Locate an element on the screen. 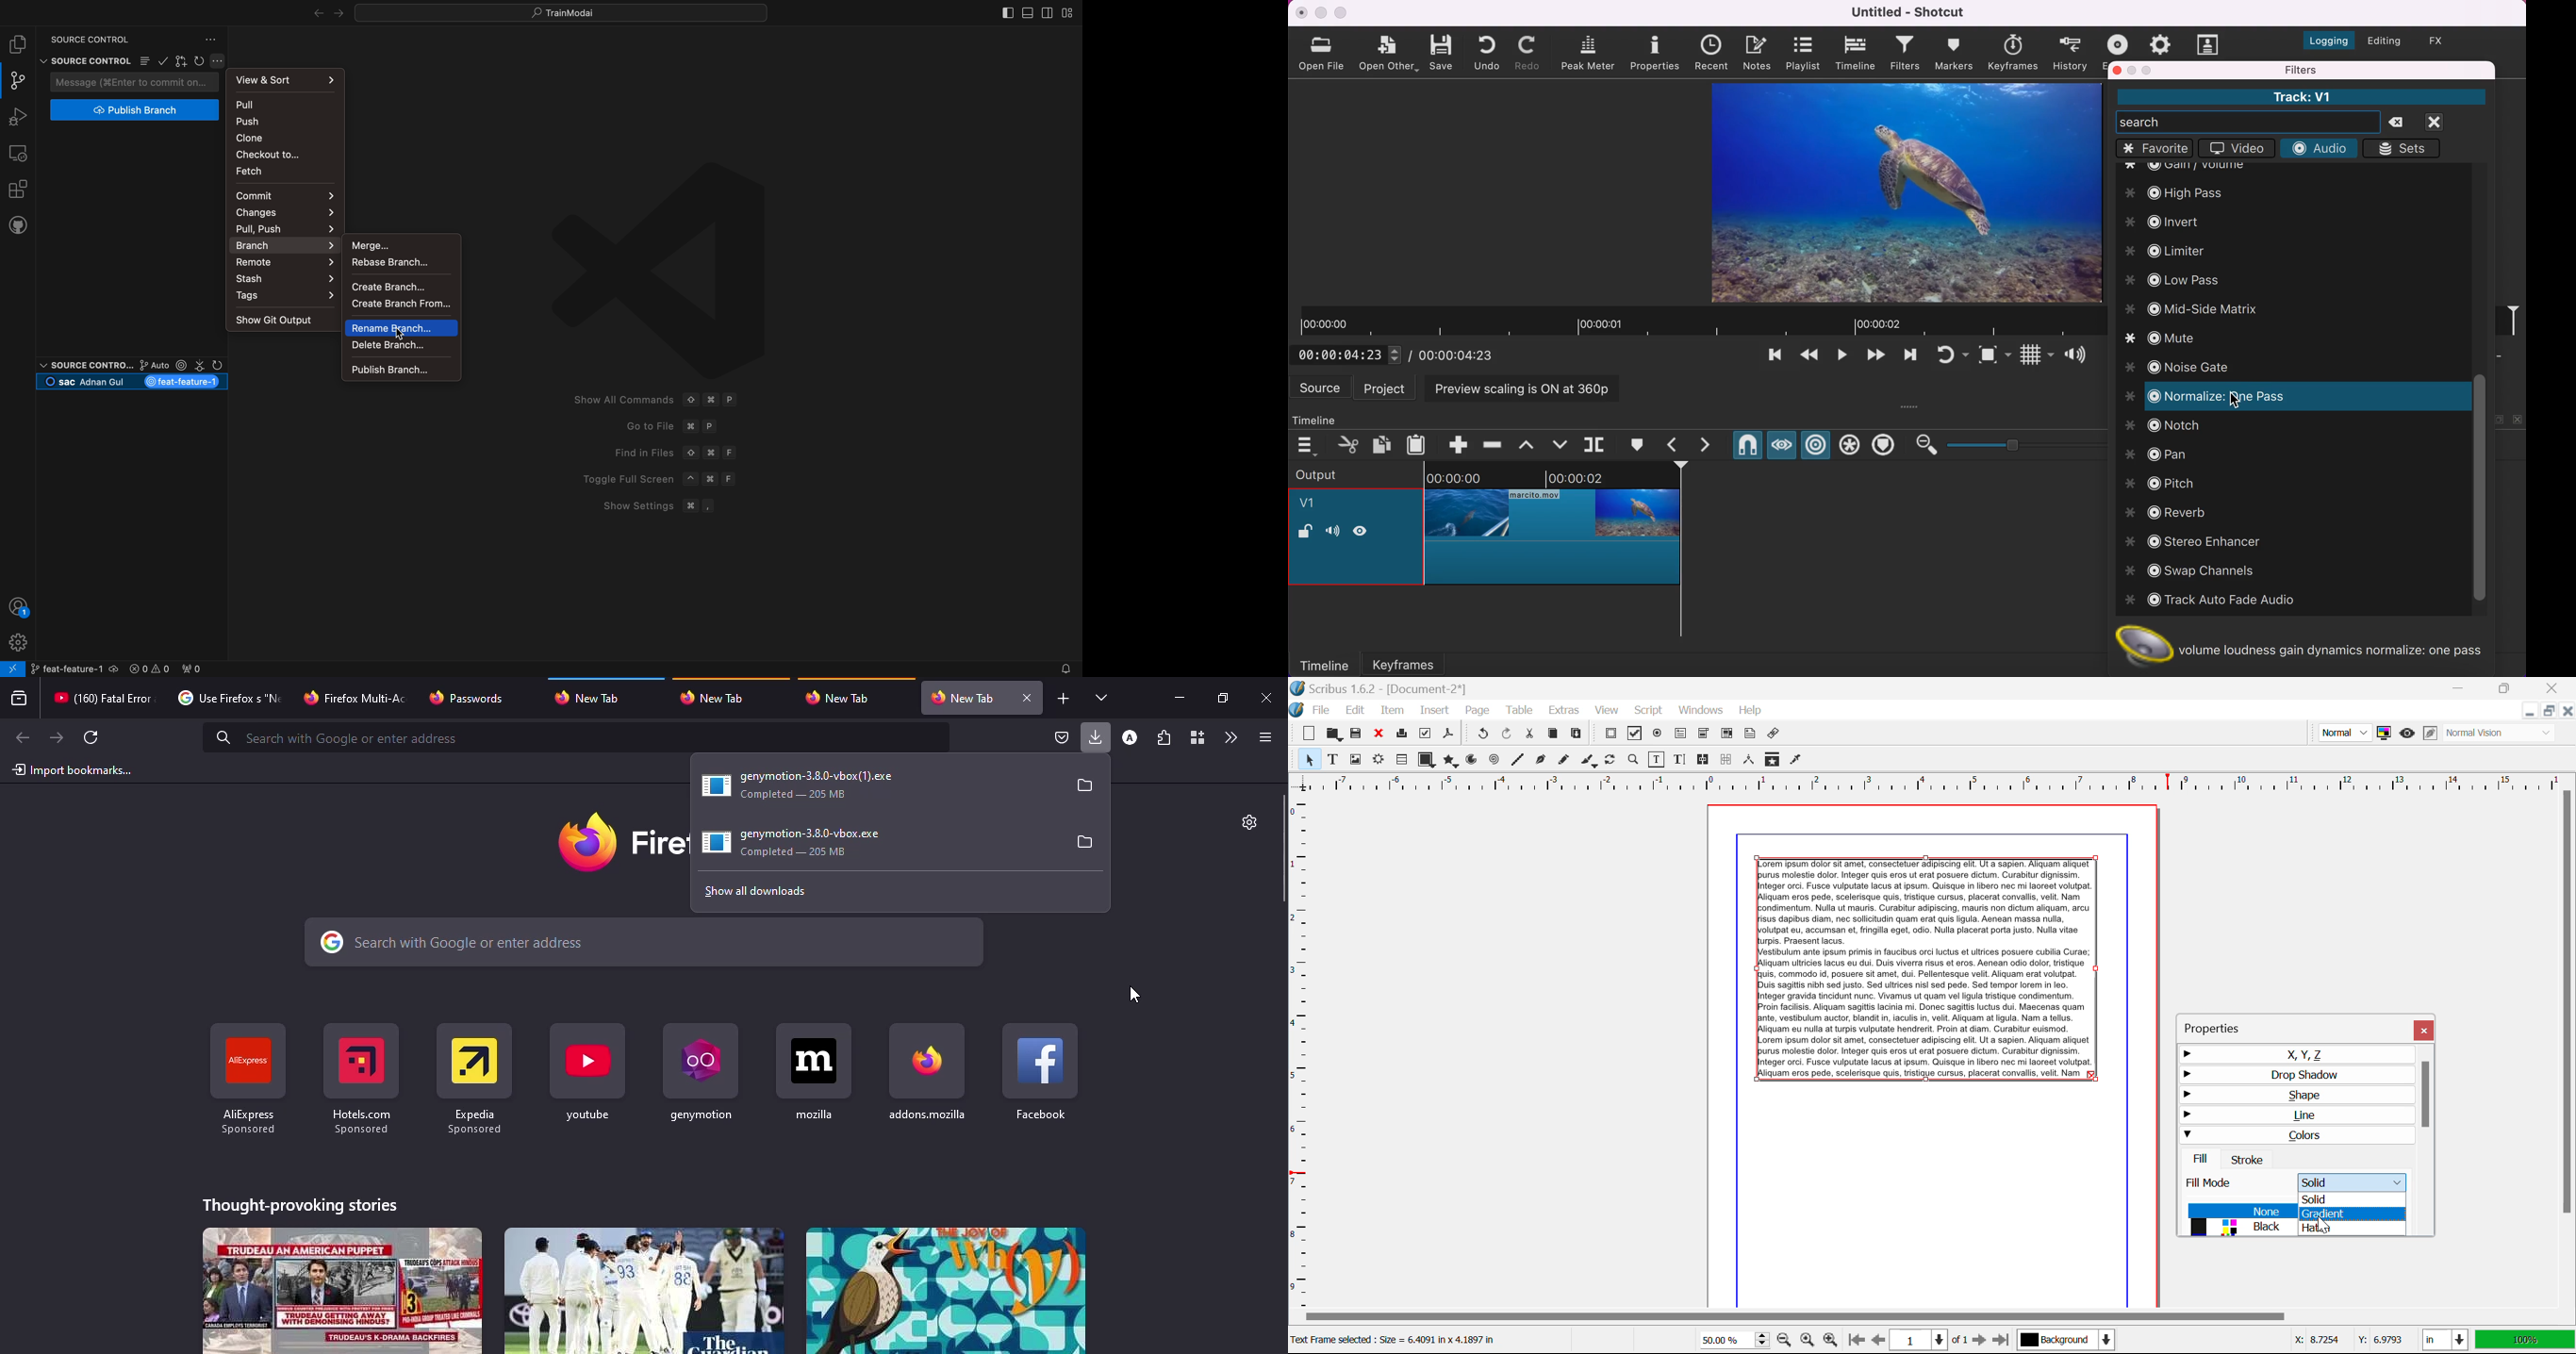 The height and width of the screenshot is (1372, 2576). Zoom 50% is located at coordinates (1729, 1340).